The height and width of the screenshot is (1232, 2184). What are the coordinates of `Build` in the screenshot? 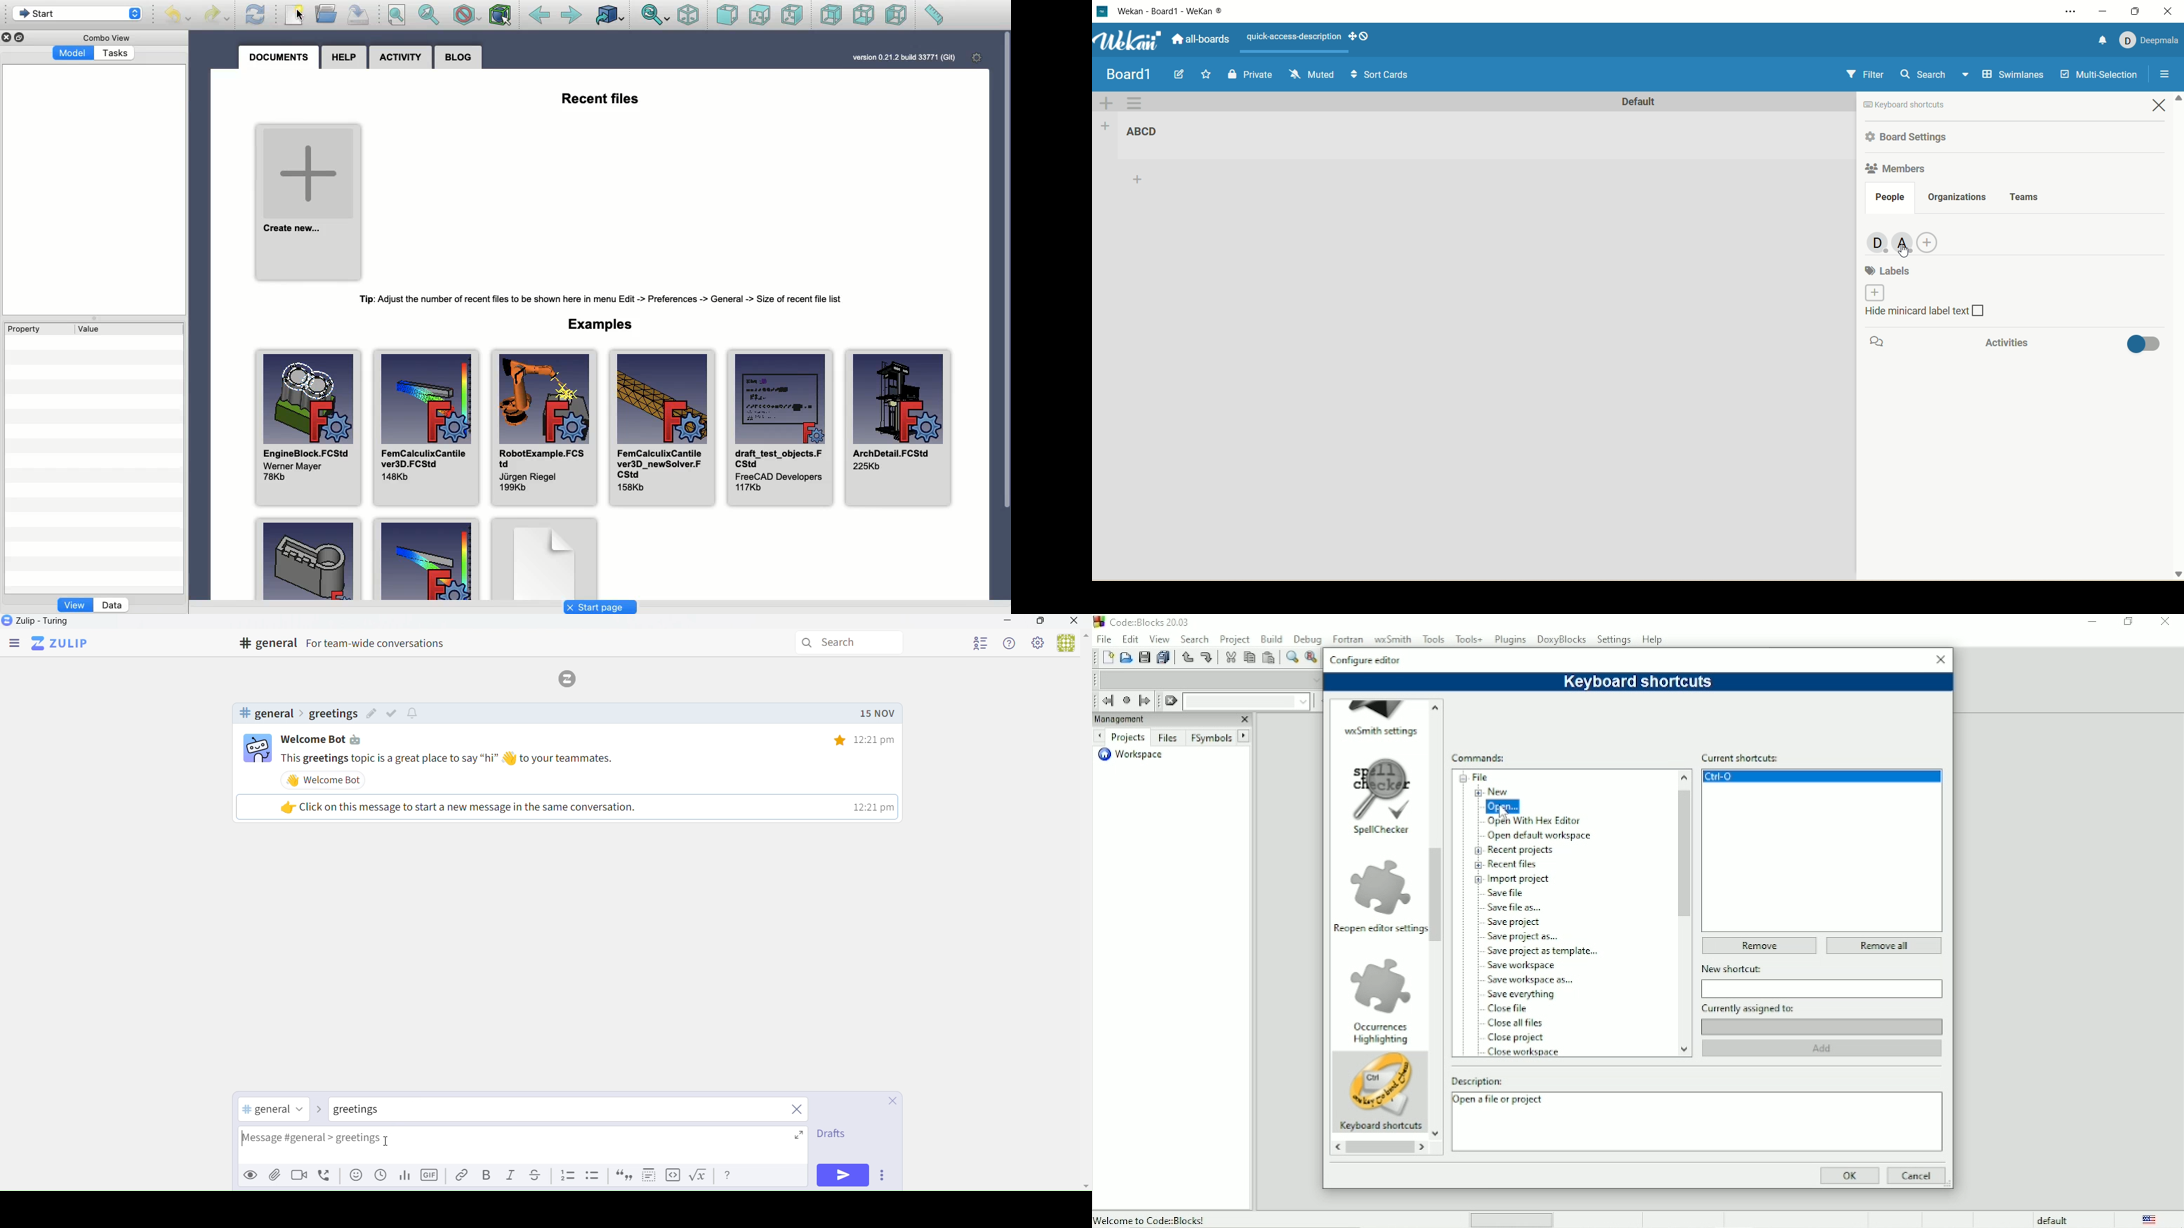 It's located at (1271, 639).